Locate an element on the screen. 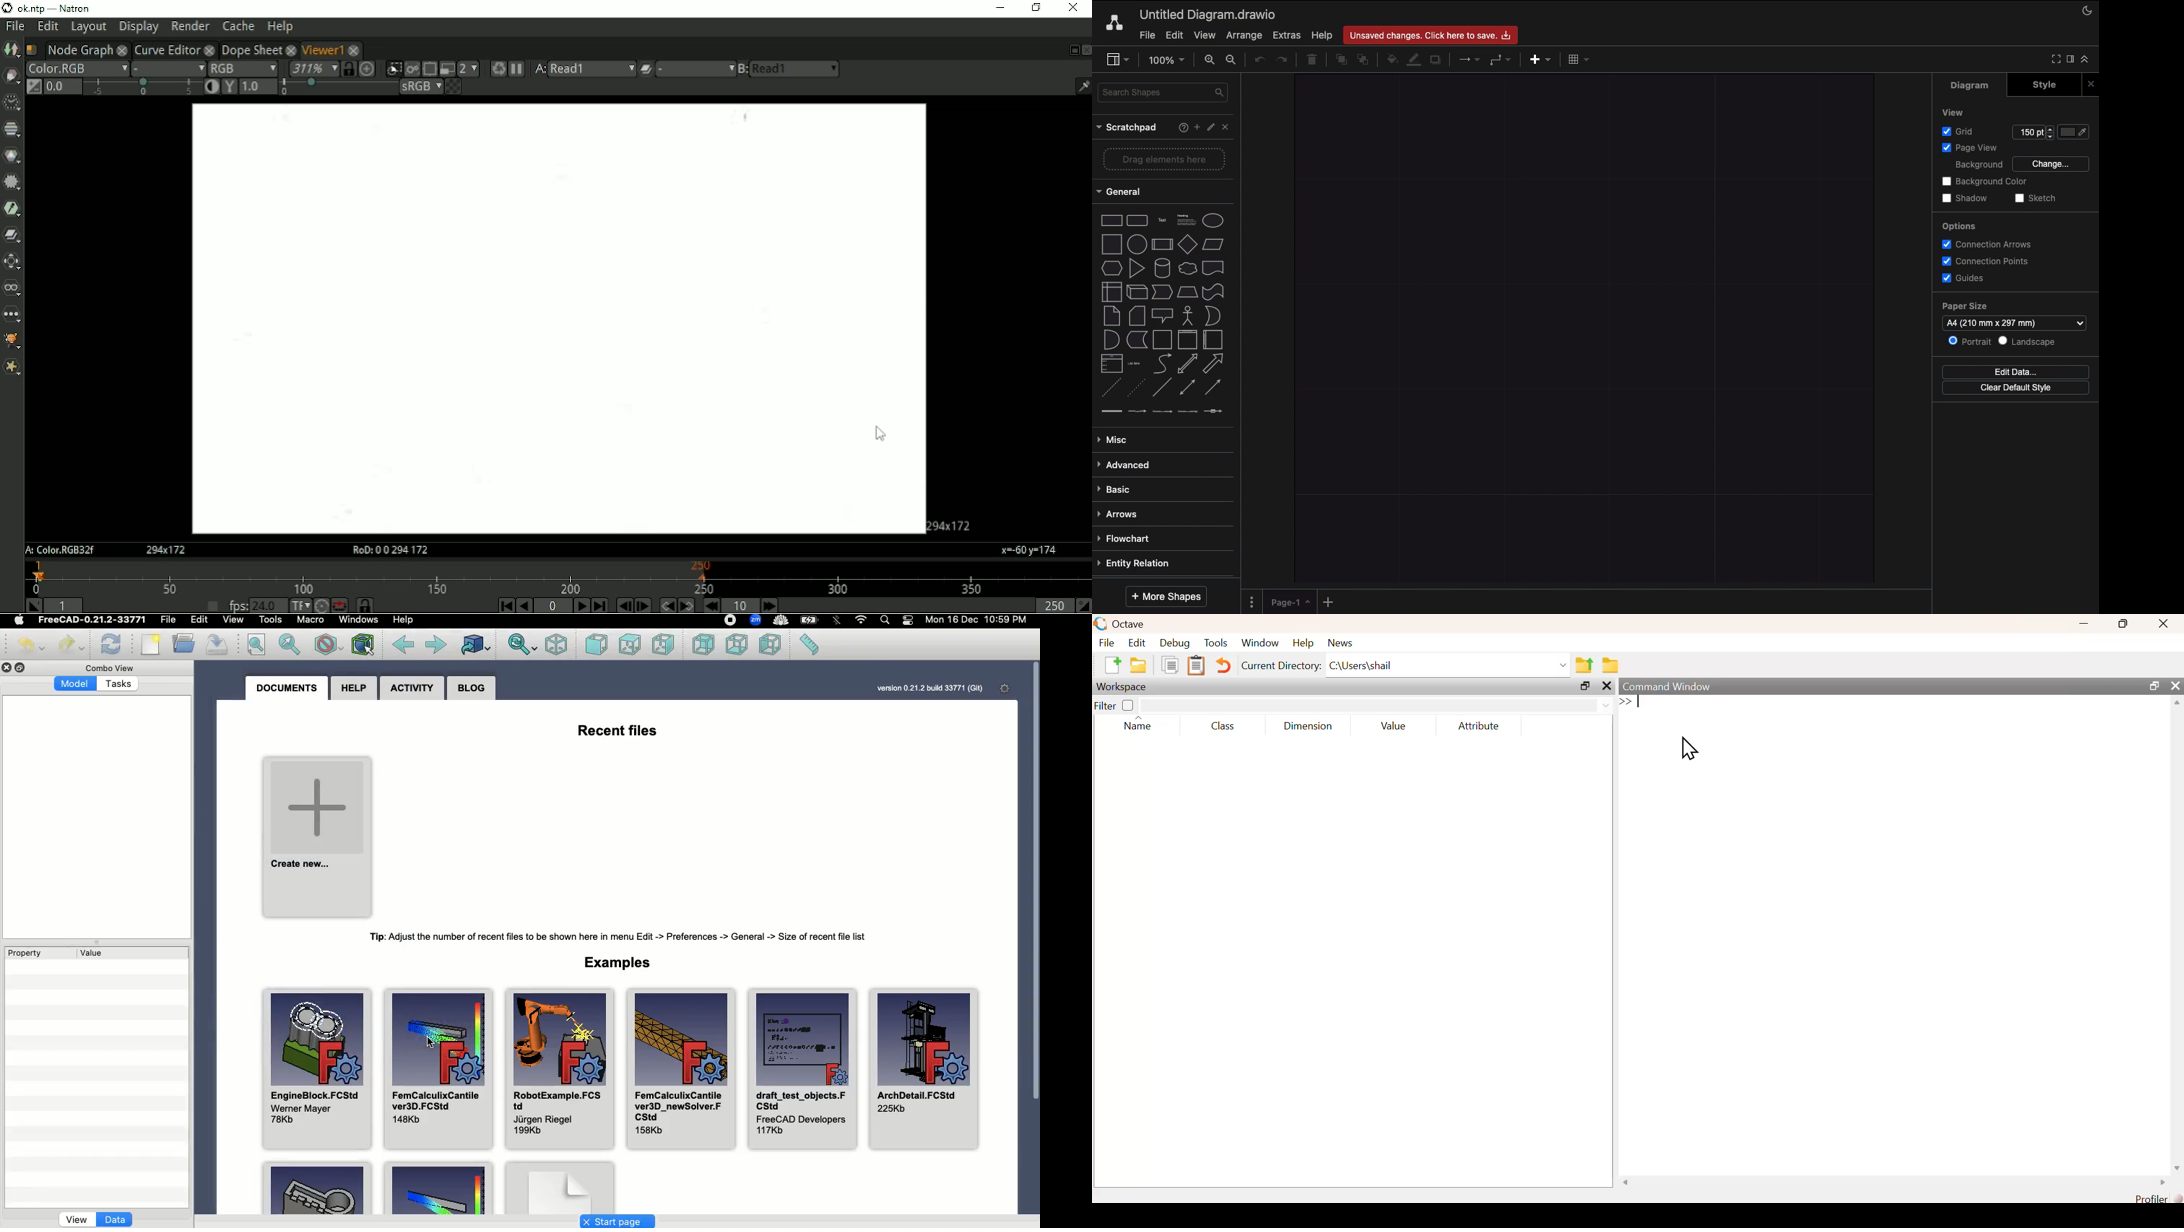 This screenshot has height=1232, width=2184. Close is located at coordinates (9, 667).